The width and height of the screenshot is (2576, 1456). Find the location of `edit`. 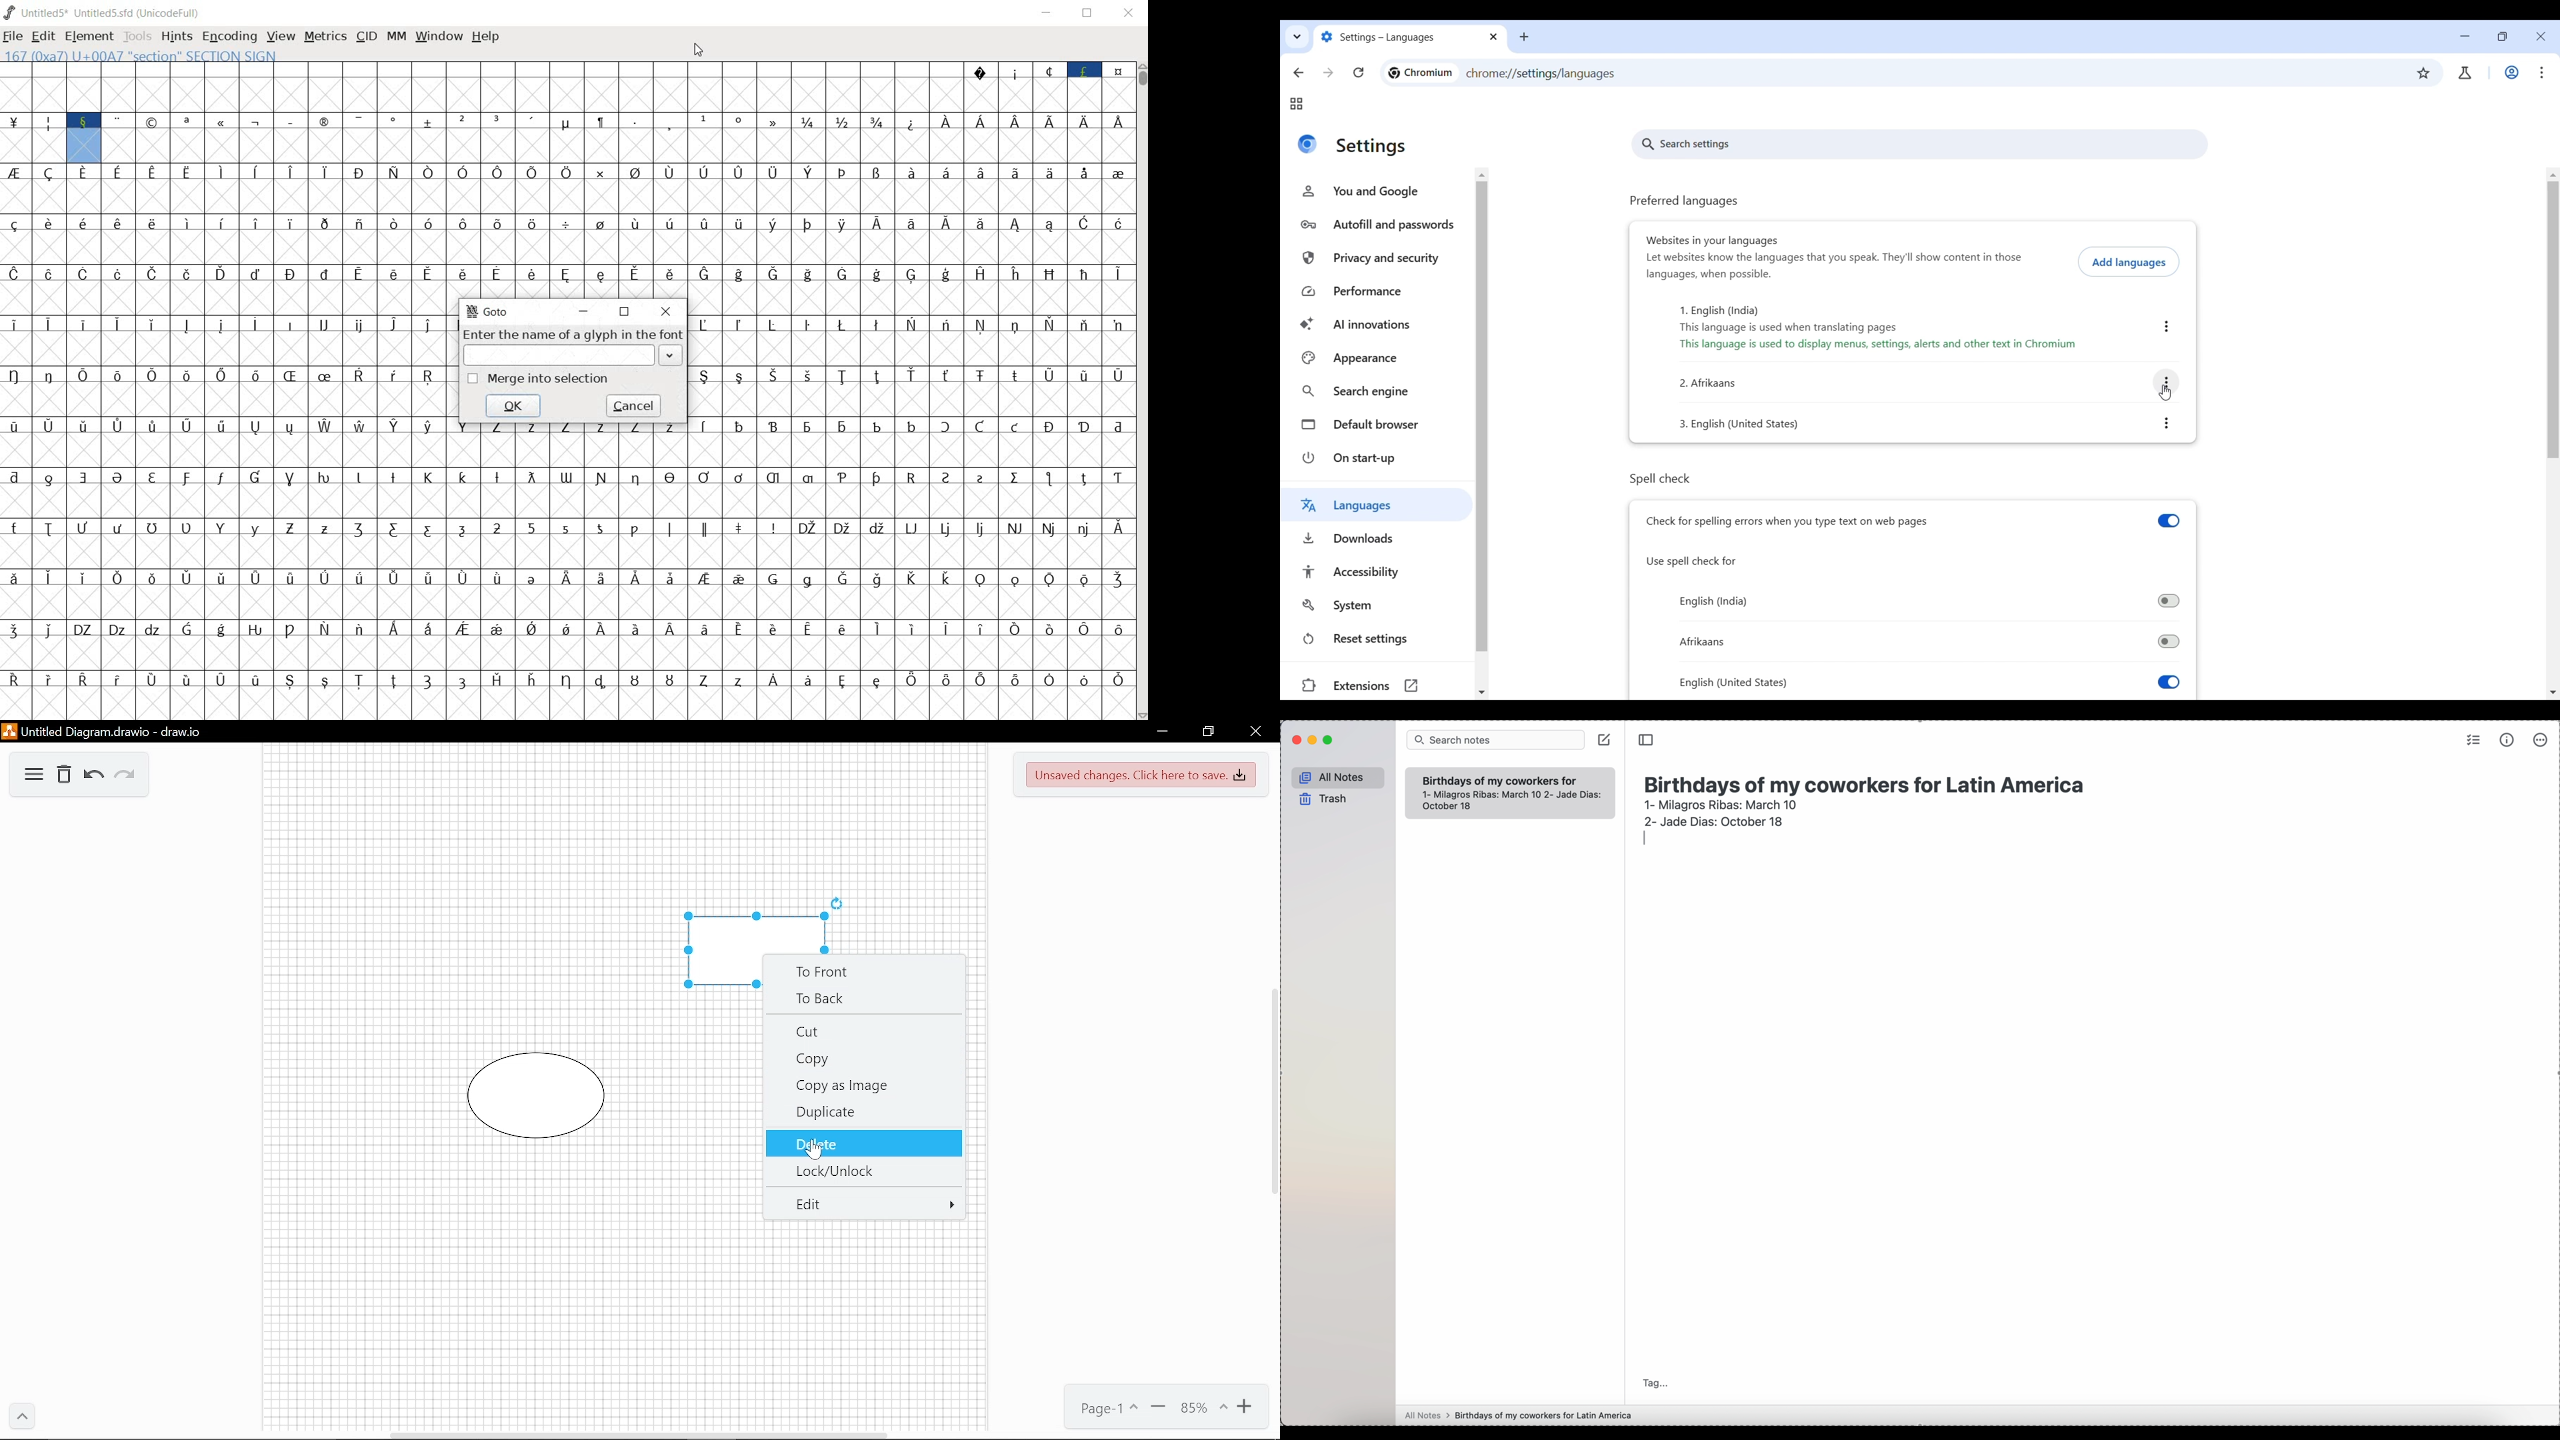

edit is located at coordinates (42, 35).